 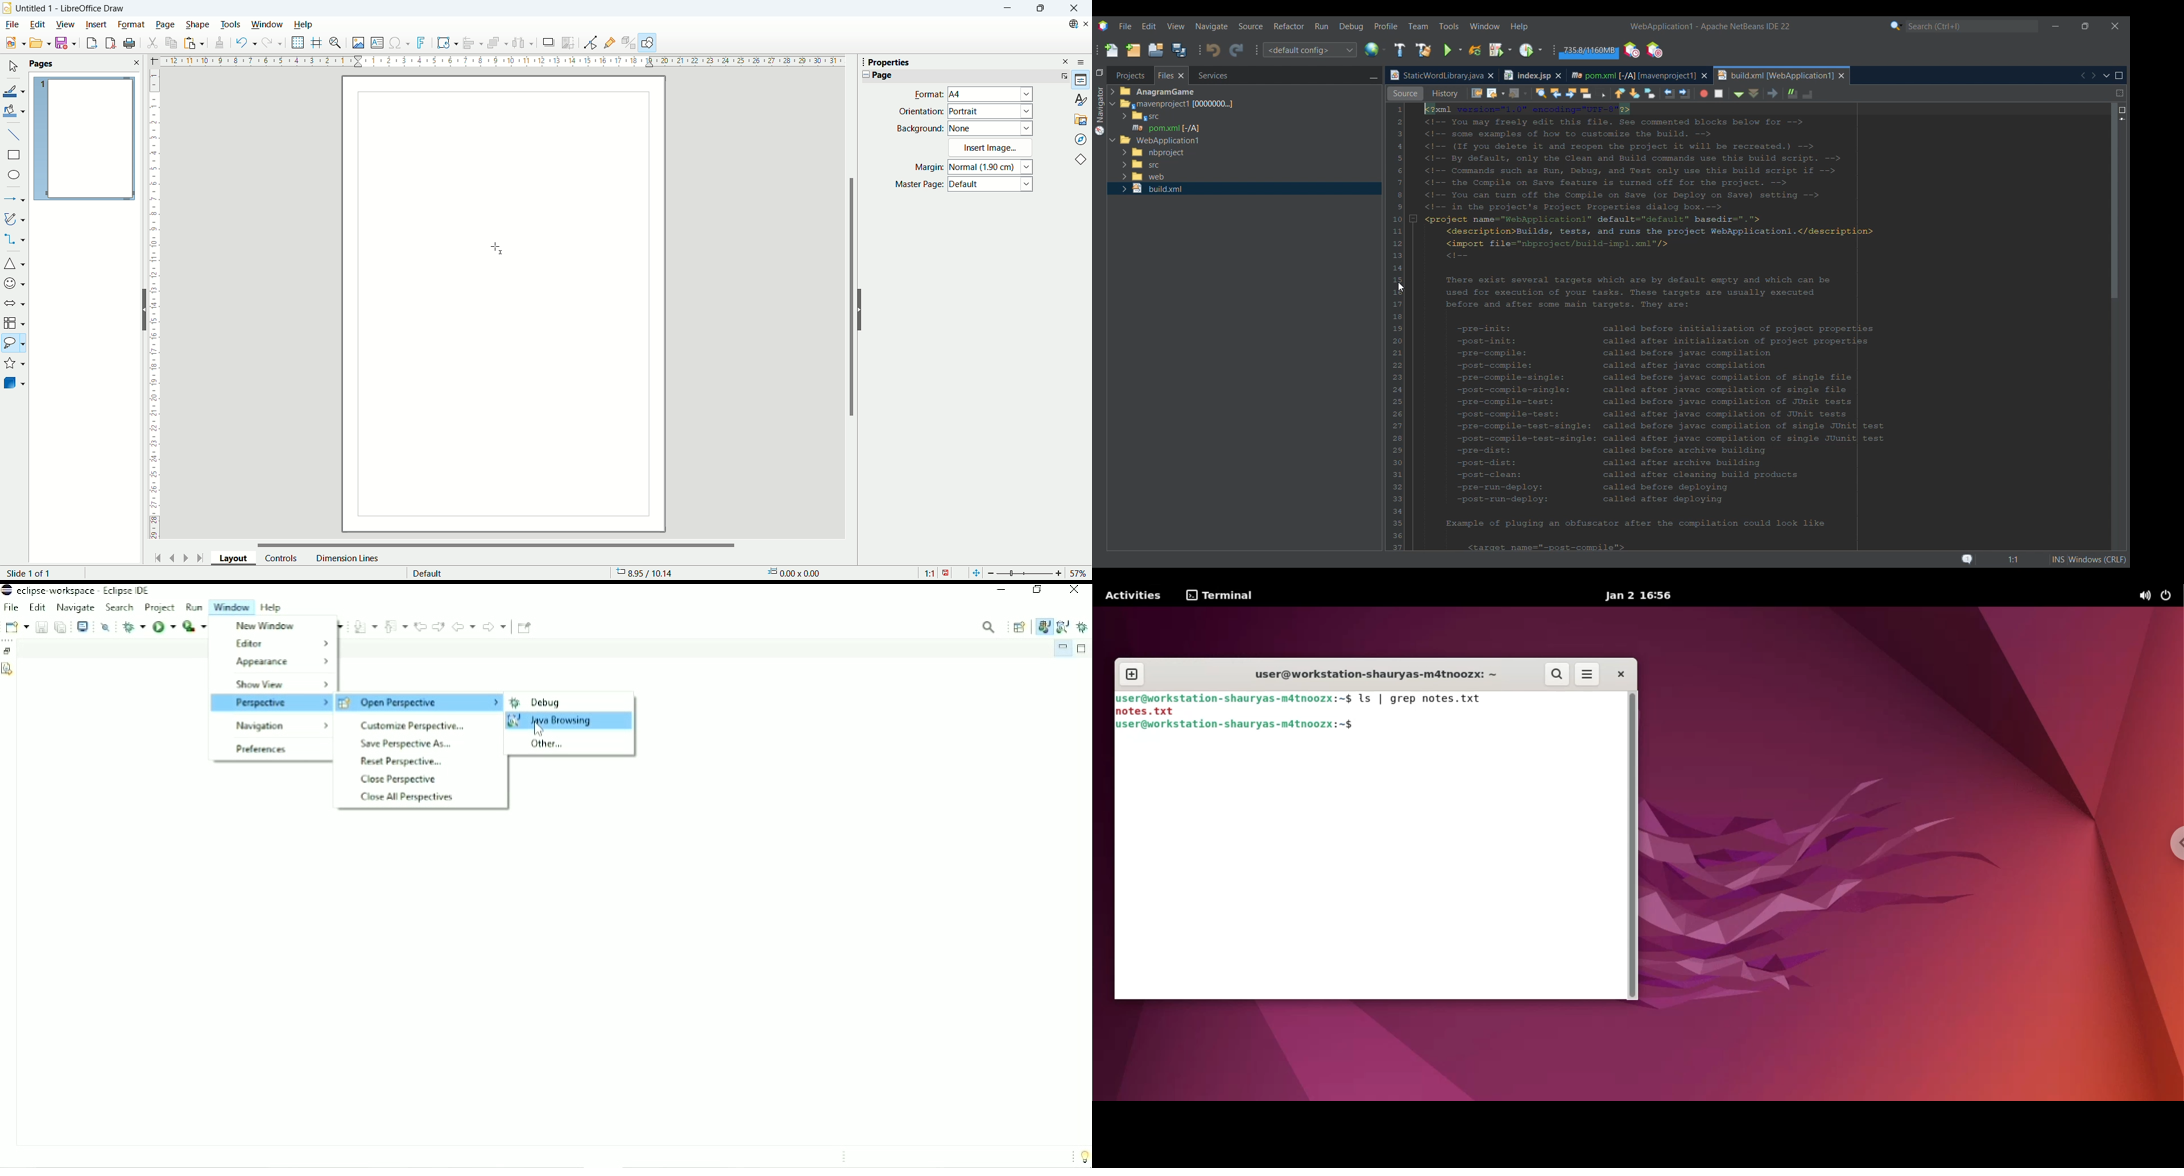 I want to click on Cursor, so click(x=499, y=249).